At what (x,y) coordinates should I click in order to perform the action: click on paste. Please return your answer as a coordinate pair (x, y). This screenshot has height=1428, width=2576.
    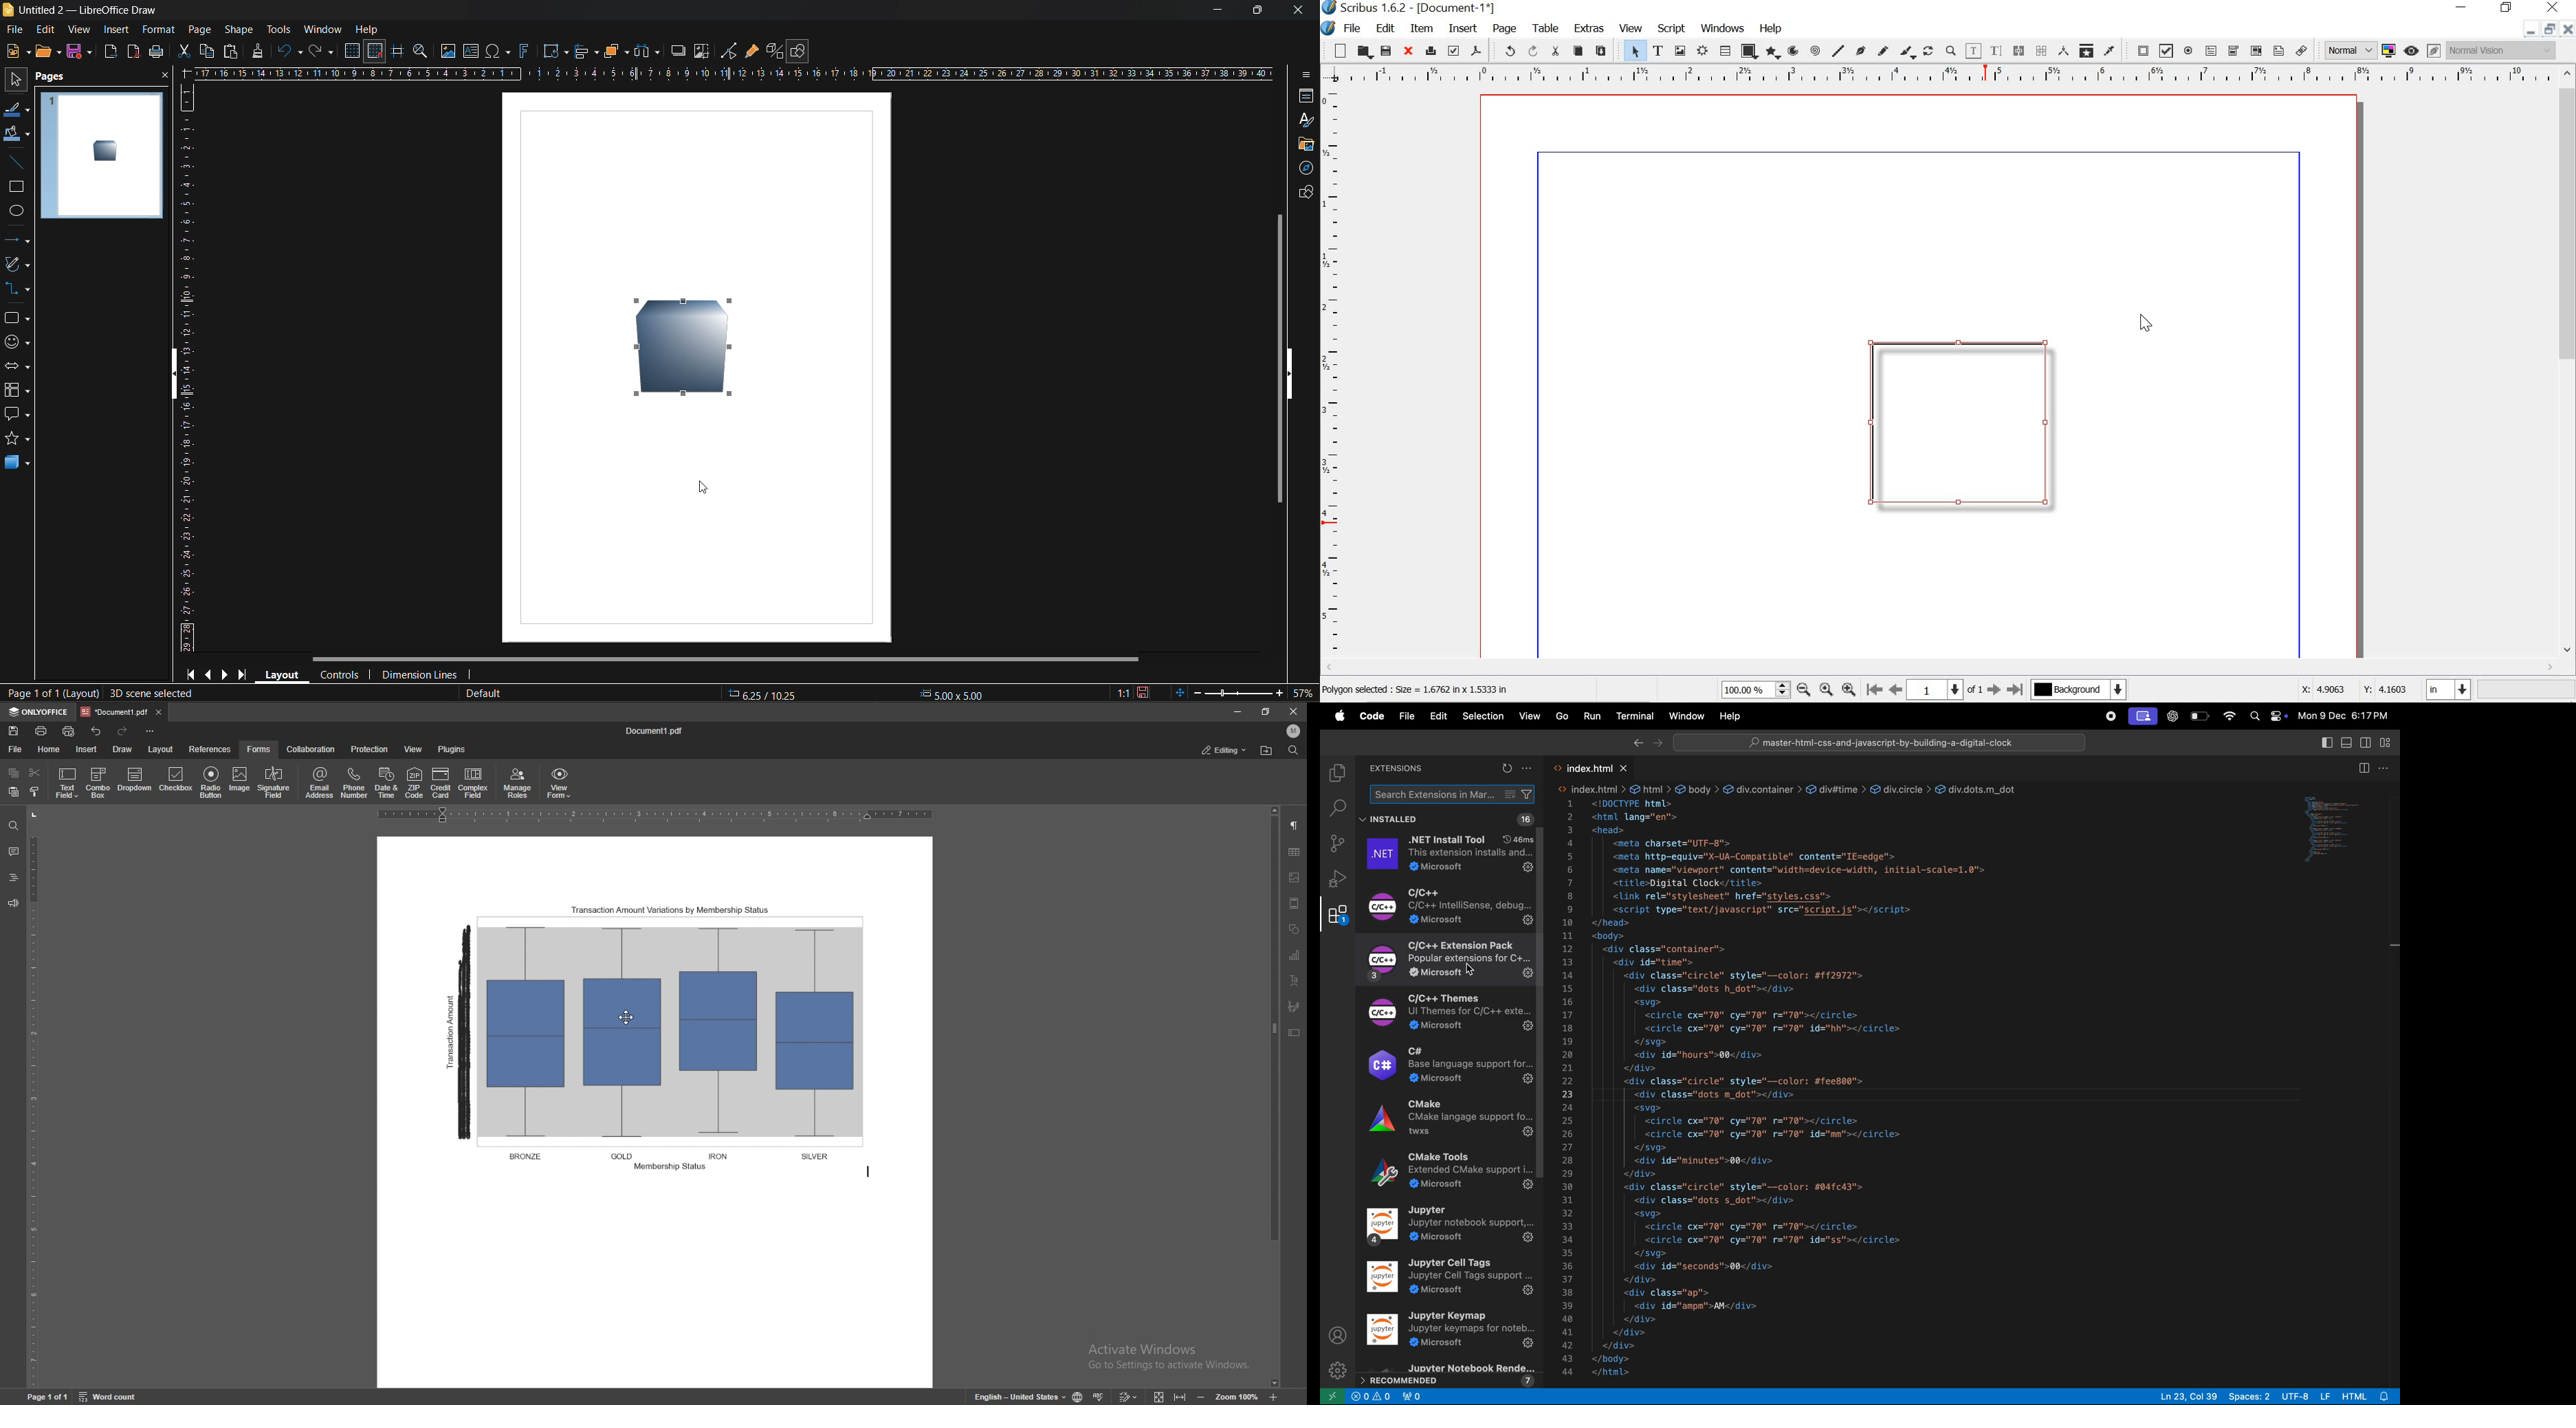
    Looking at the image, I should click on (1603, 49).